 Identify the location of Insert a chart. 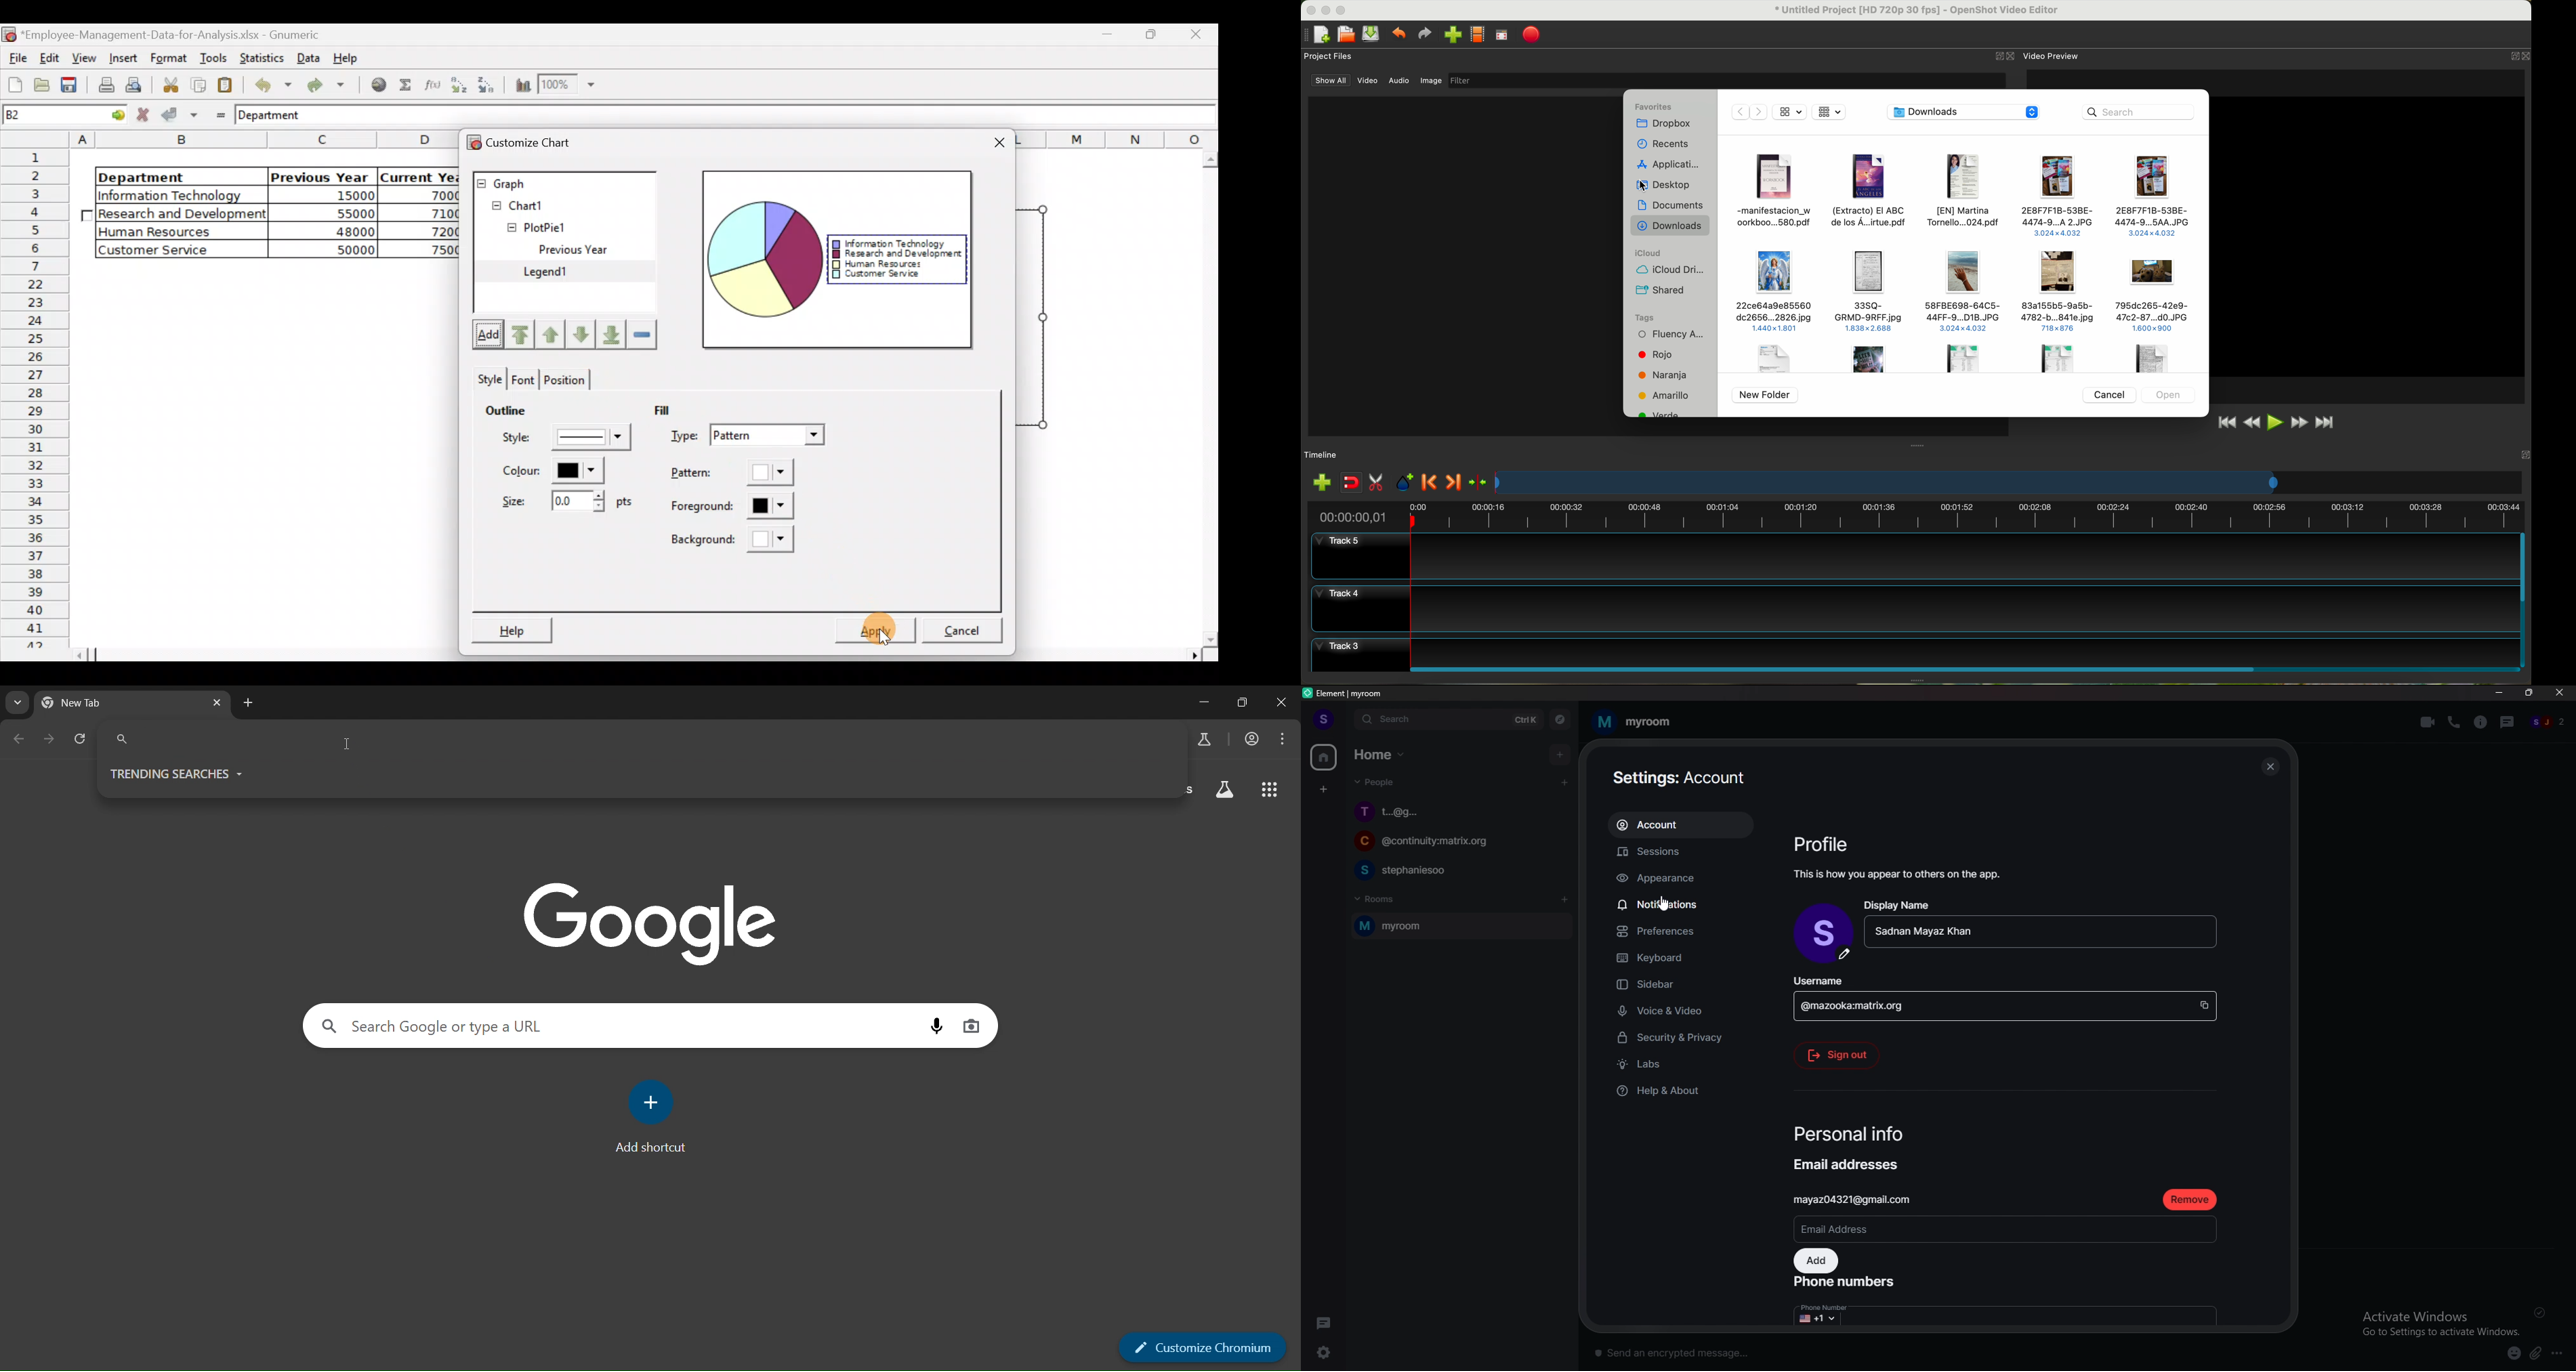
(521, 86).